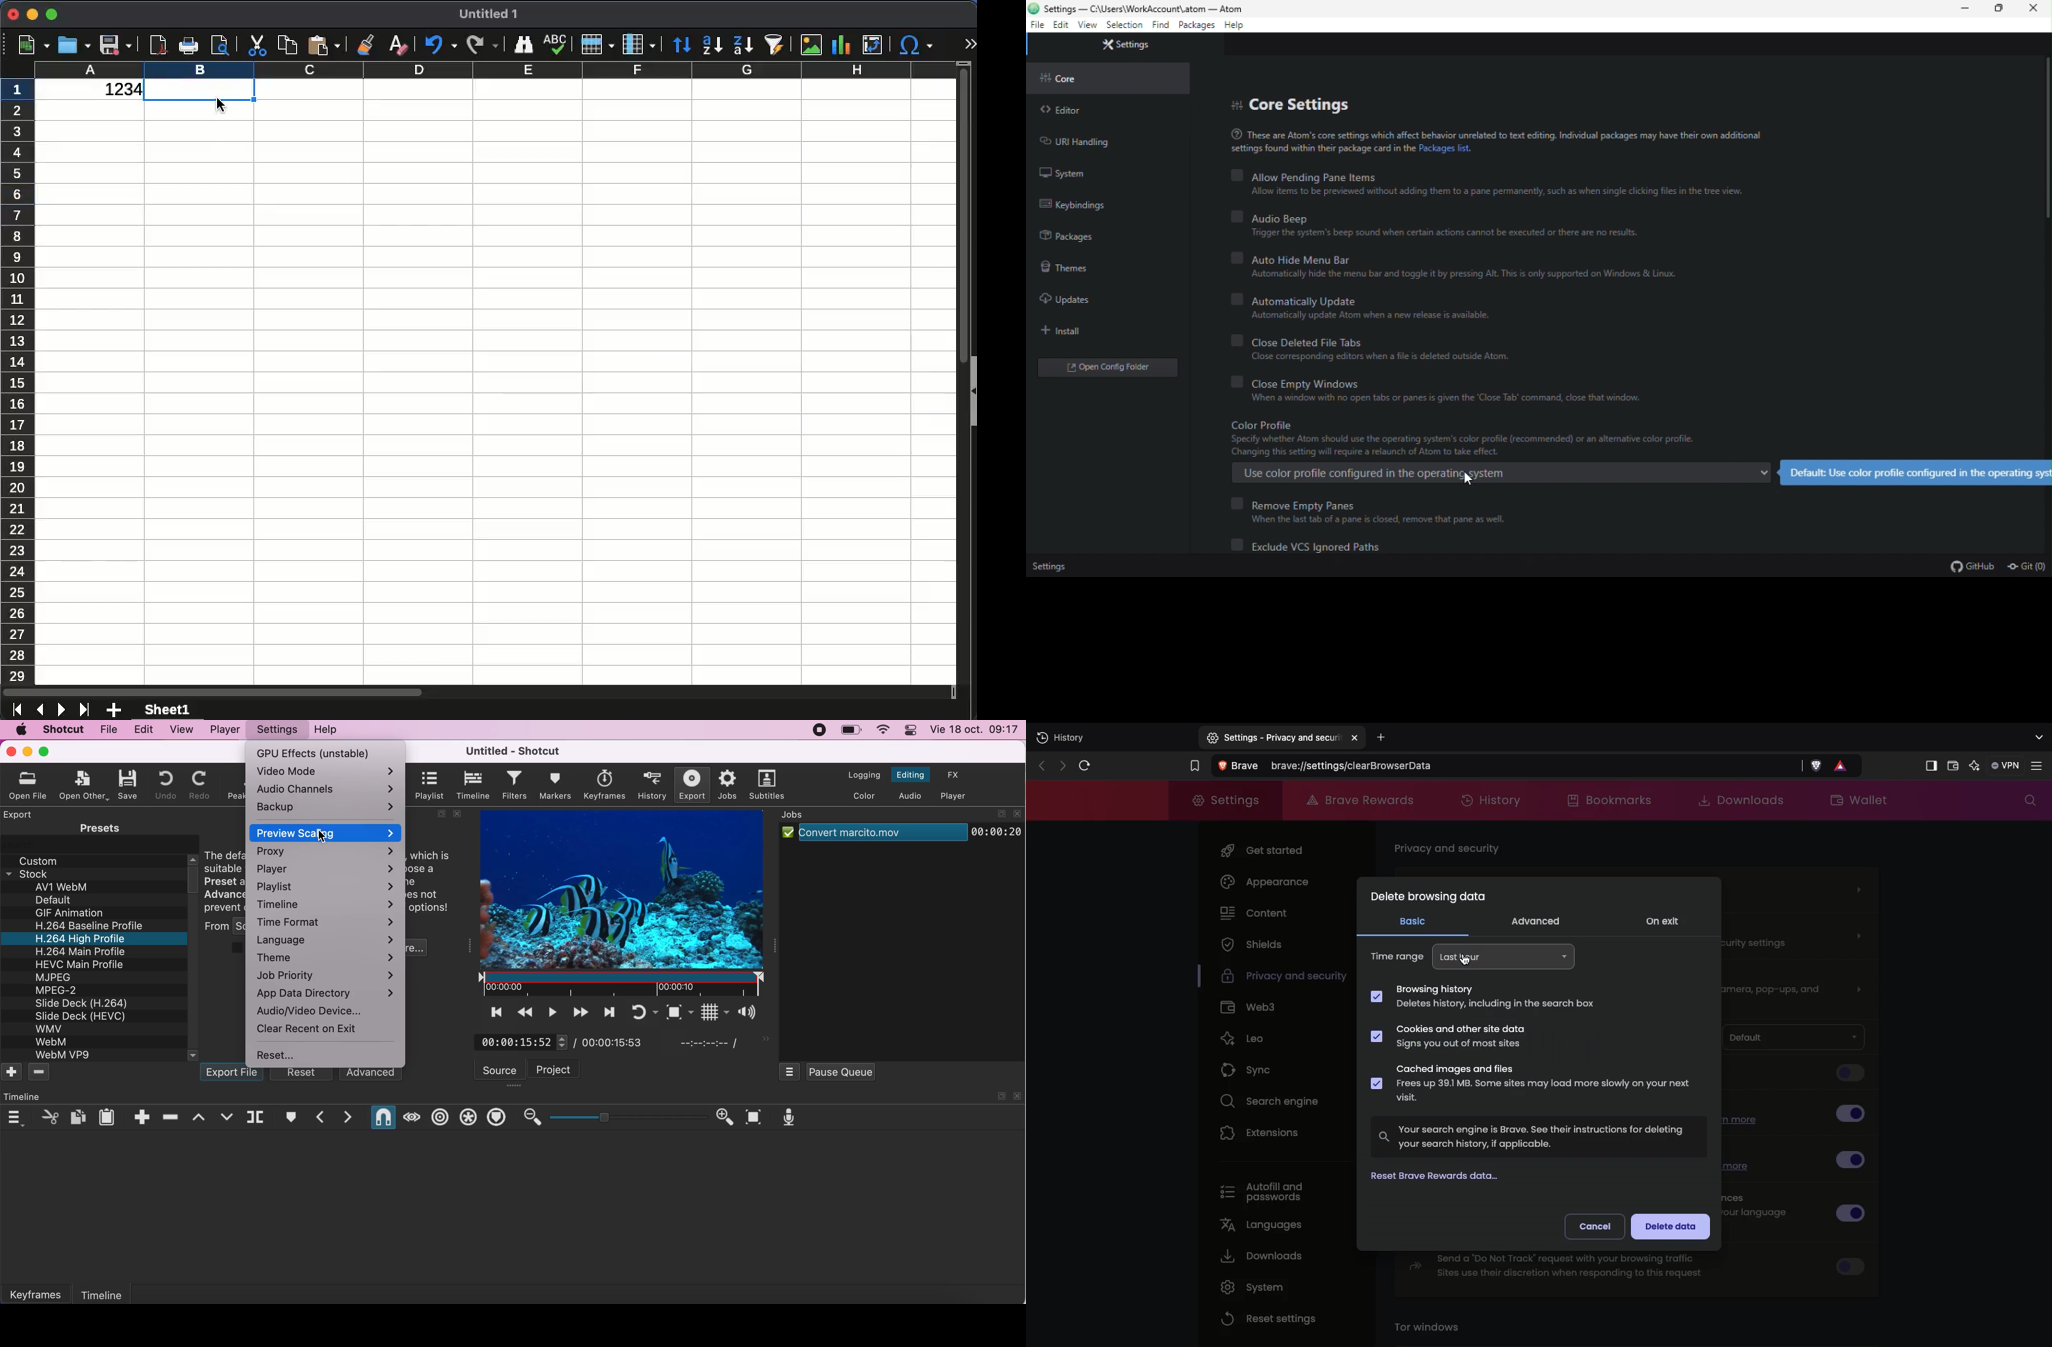 This screenshot has width=2072, height=1372. What do you see at coordinates (515, 785) in the screenshot?
I see `filters` at bounding box center [515, 785].